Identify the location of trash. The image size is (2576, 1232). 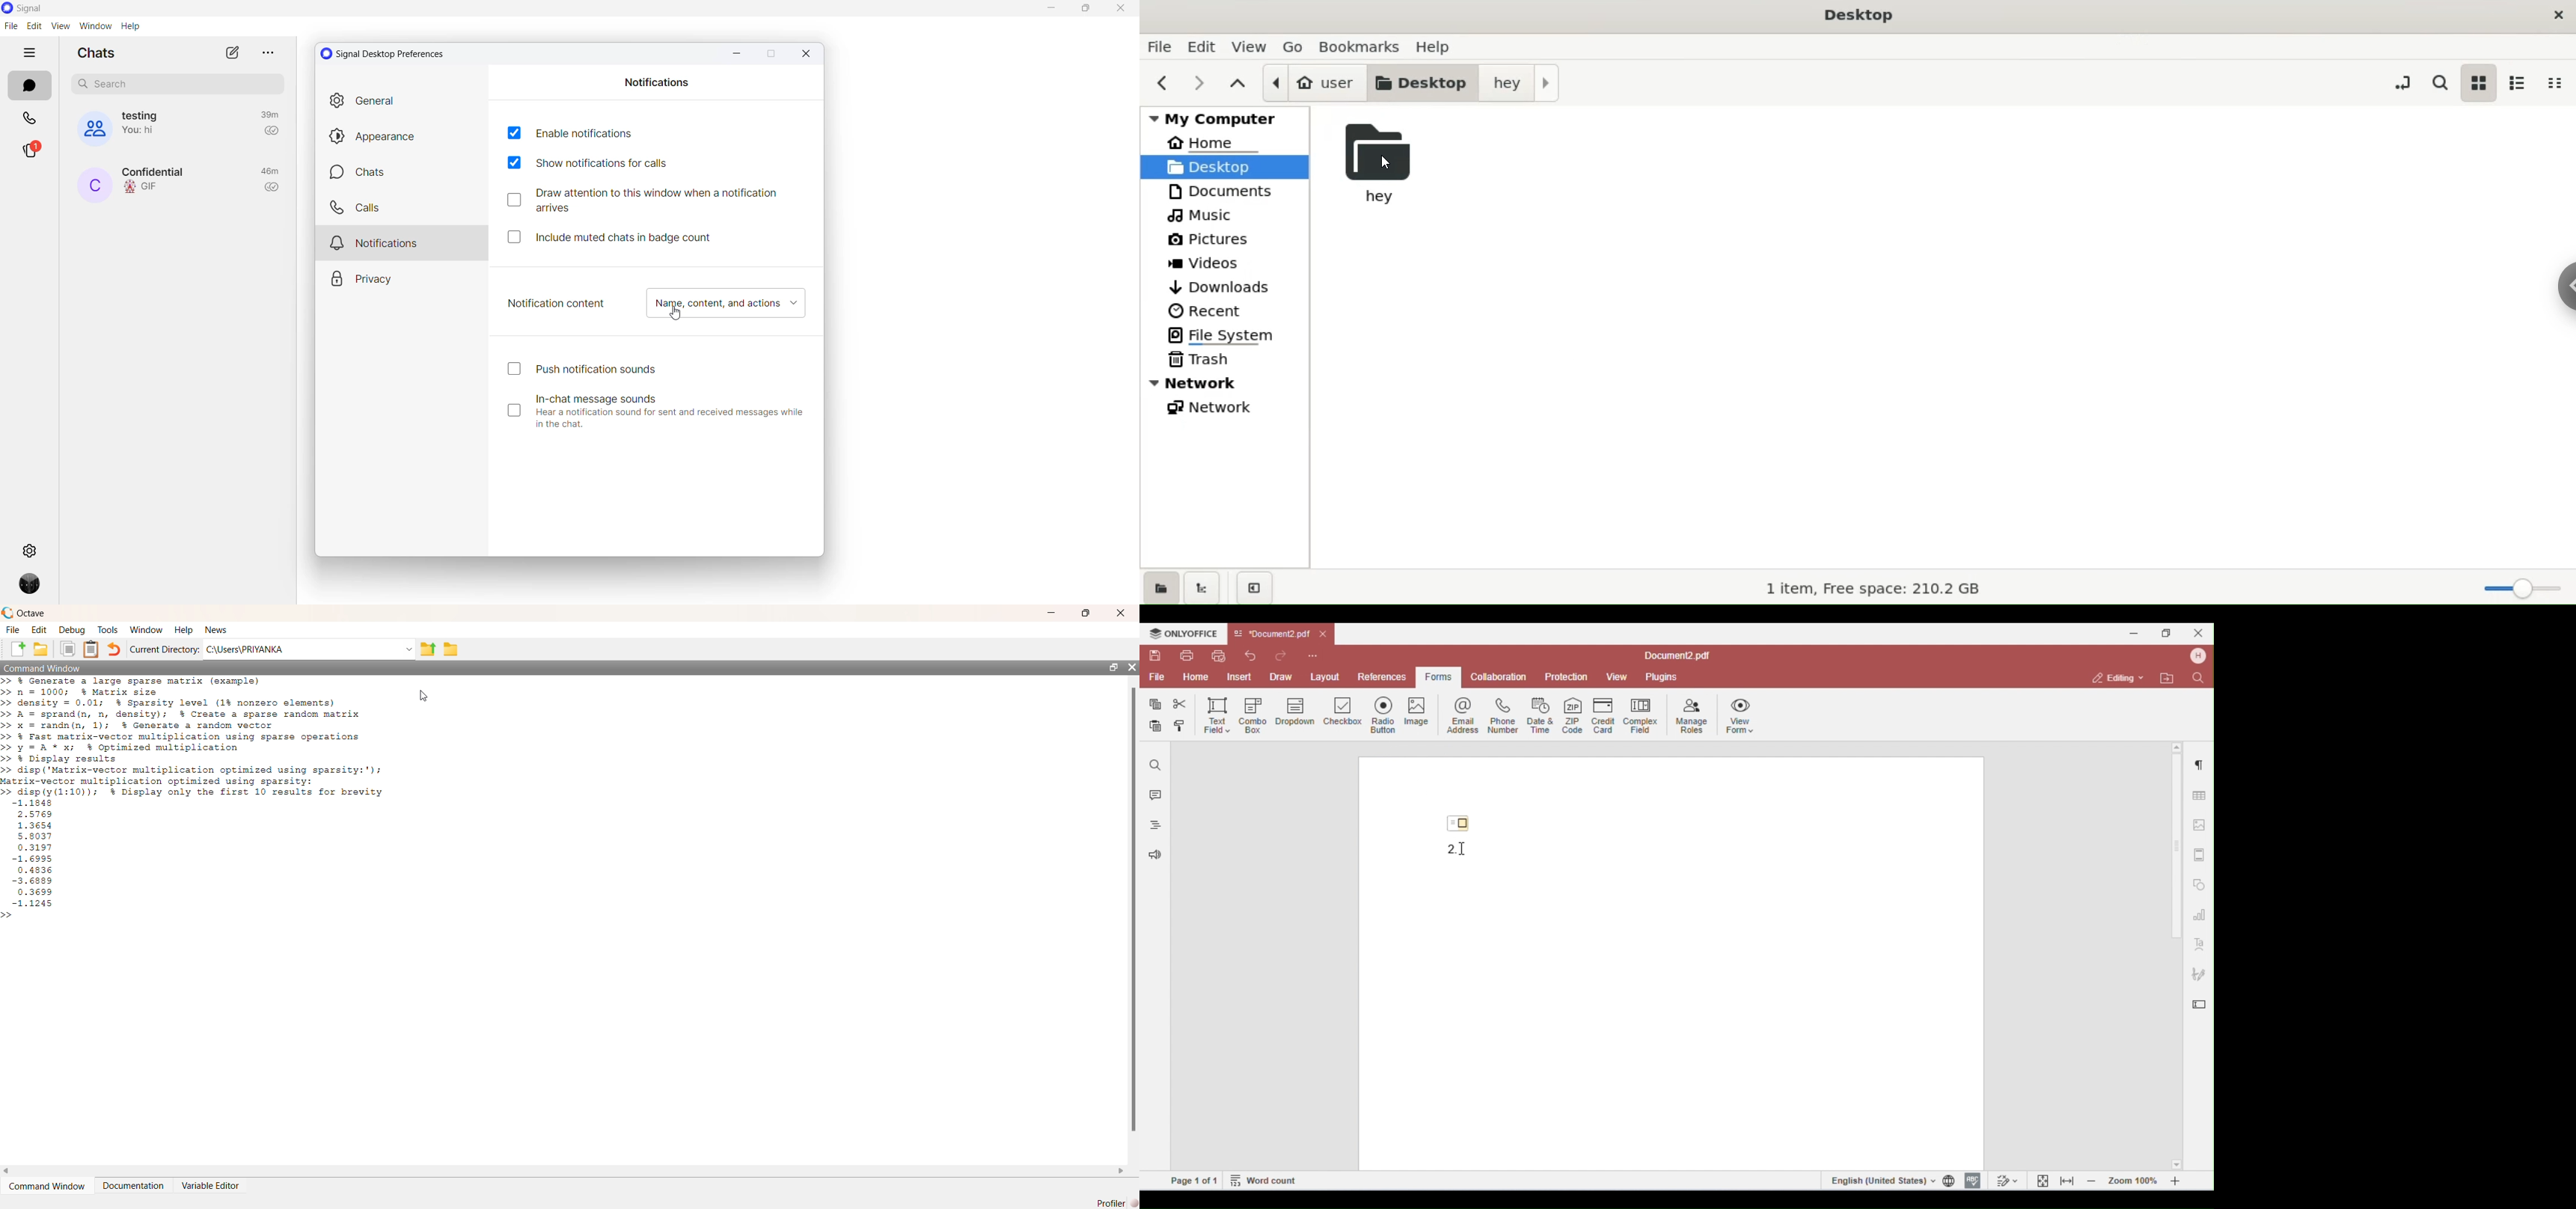
(1230, 360).